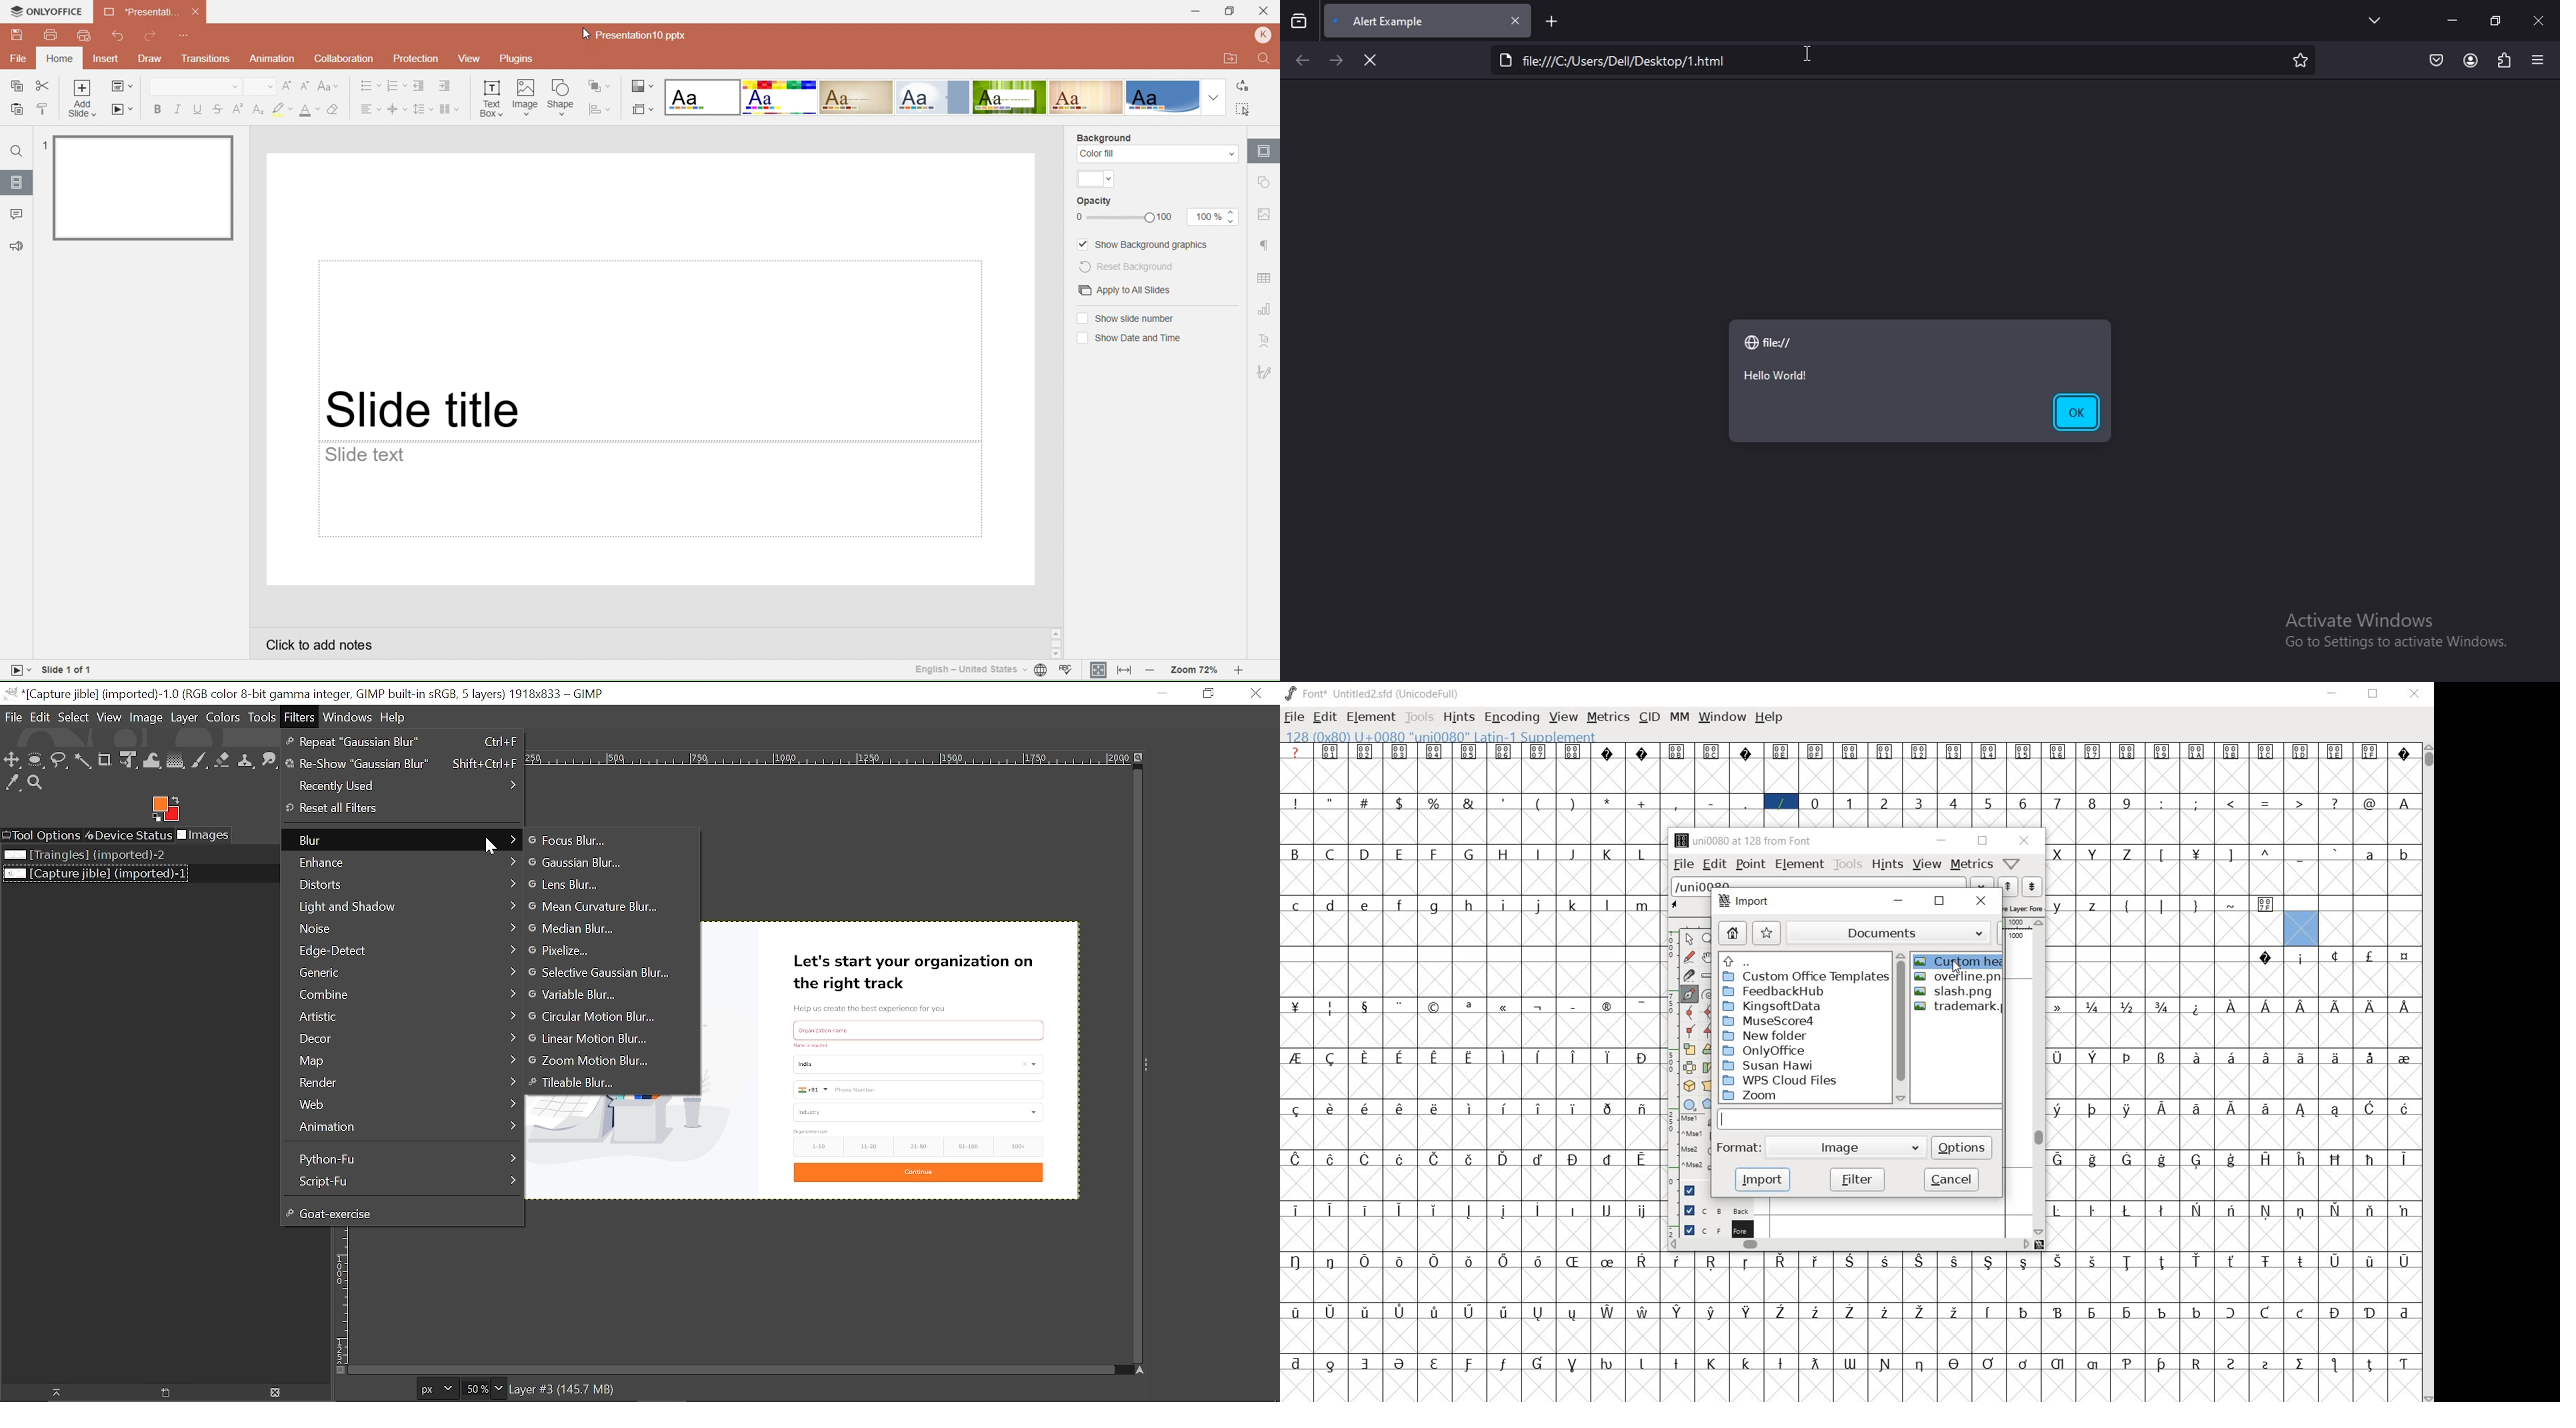 The width and height of the screenshot is (2576, 1428). What do you see at coordinates (1573, 1159) in the screenshot?
I see `glyph` at bounding box center [1573, 1159].